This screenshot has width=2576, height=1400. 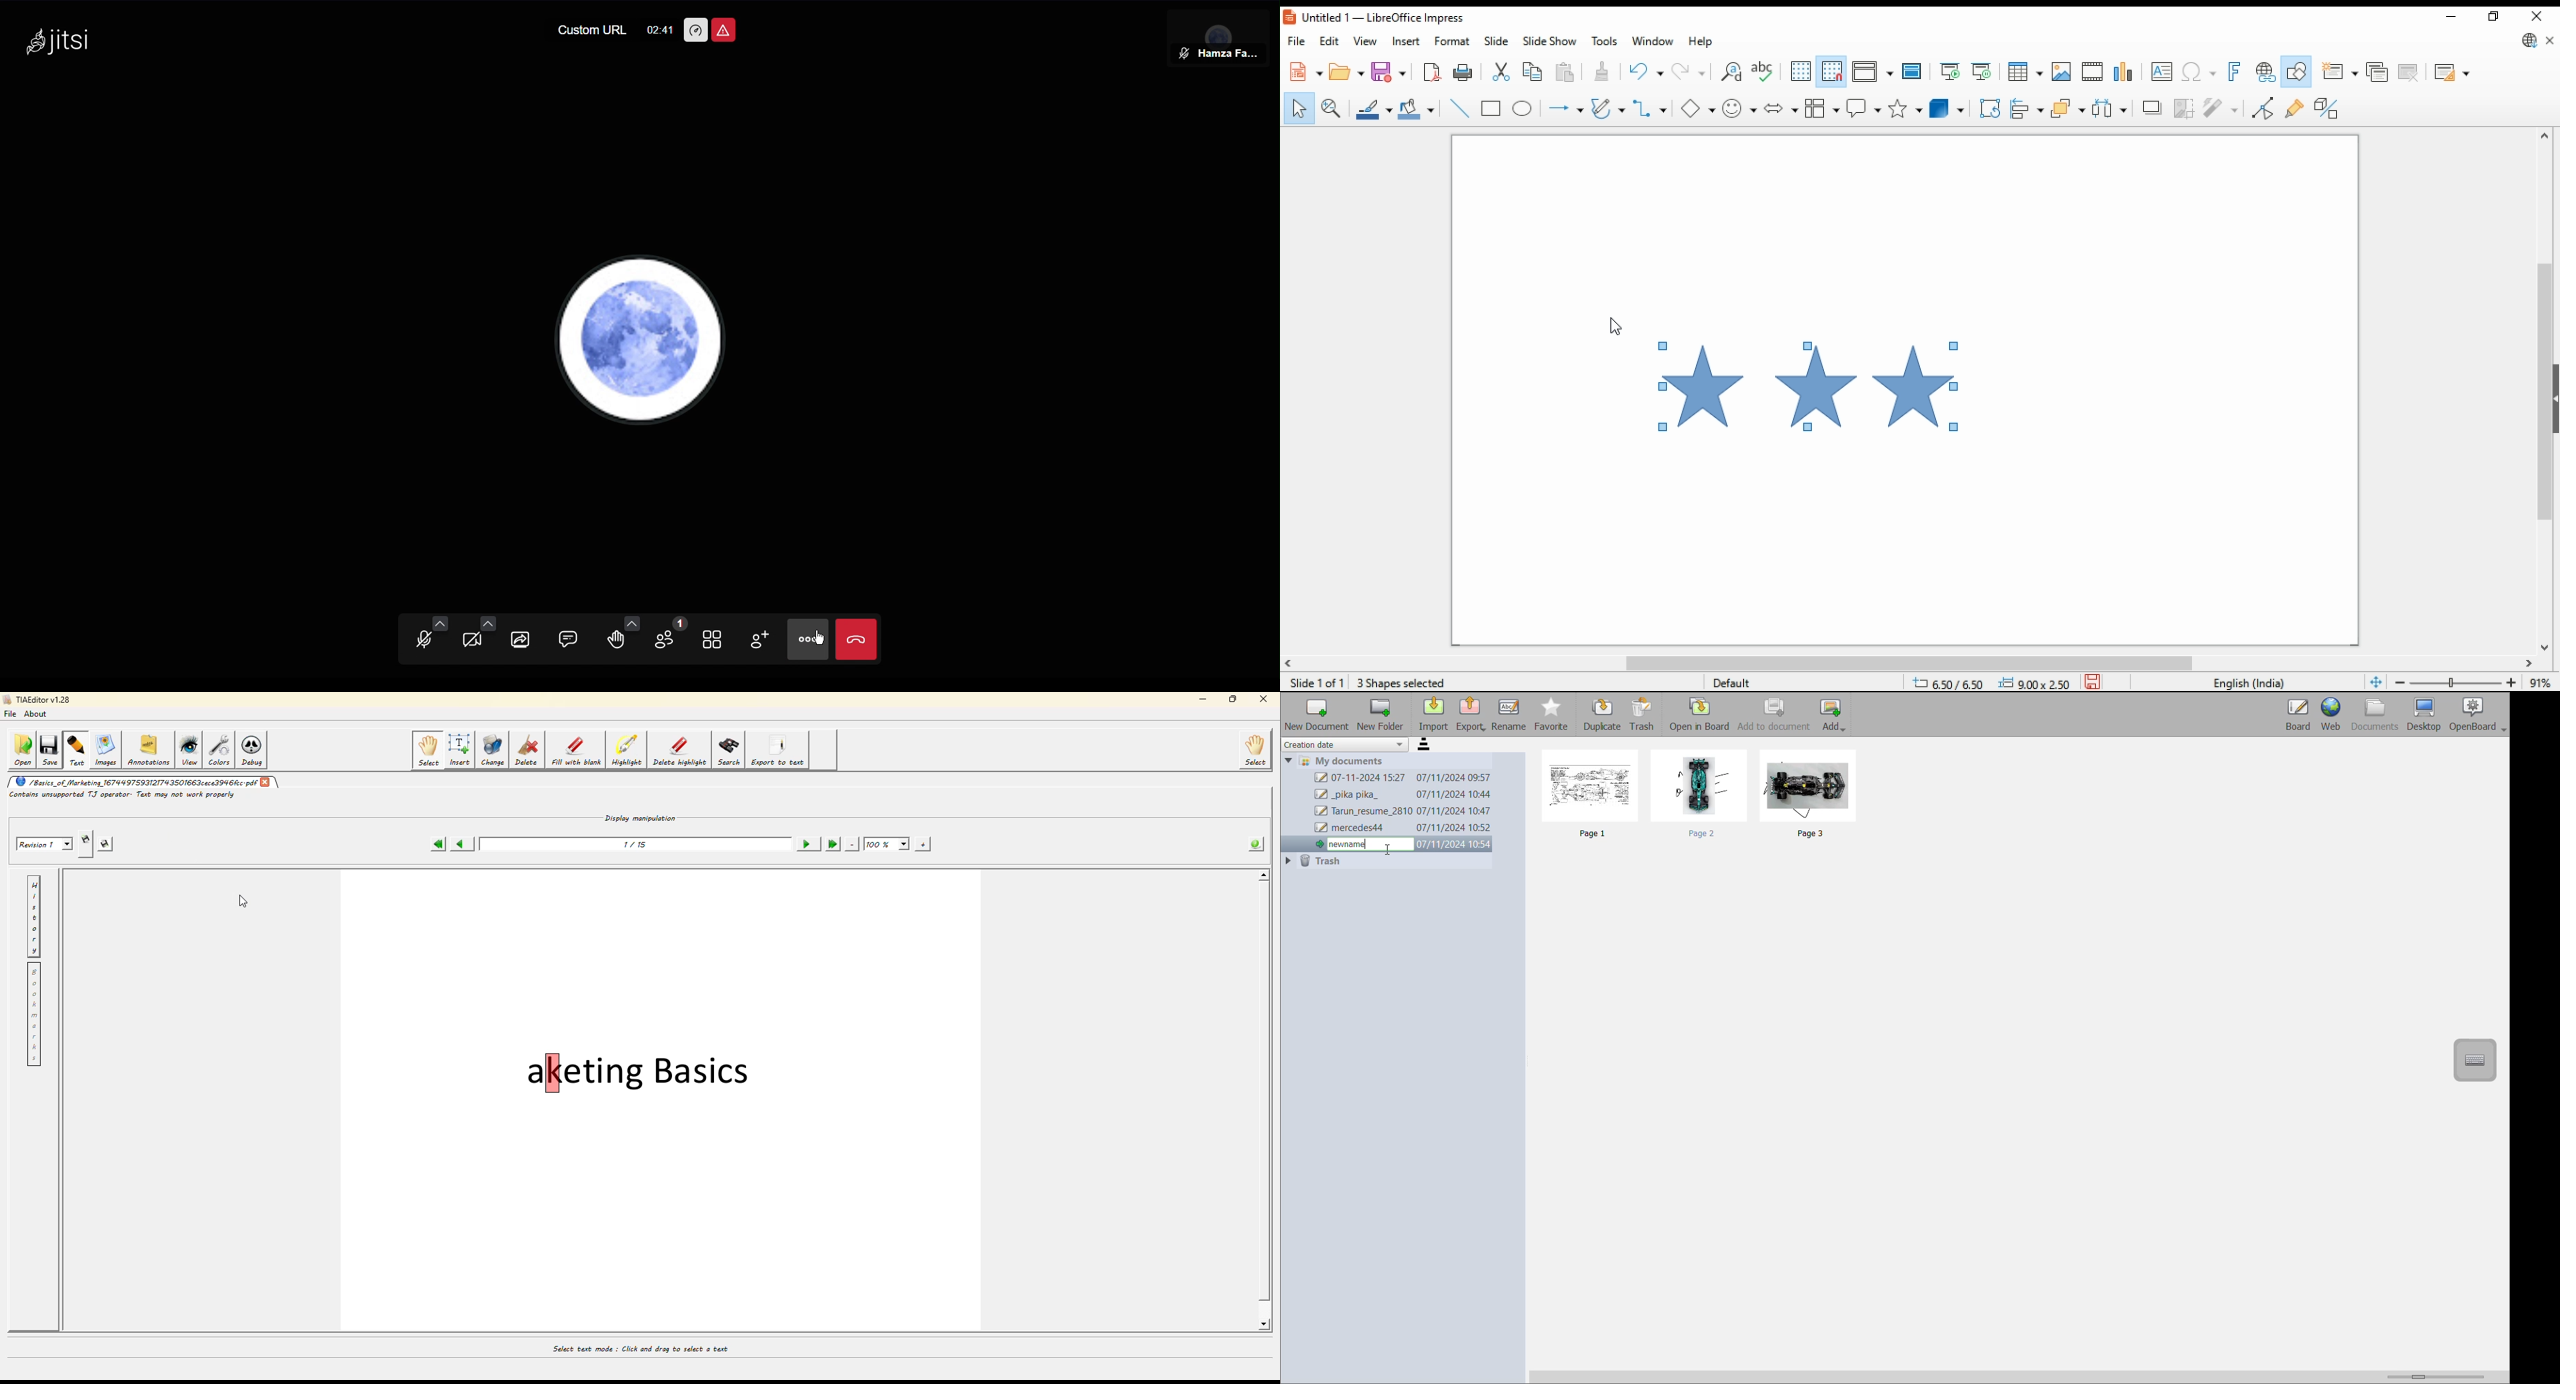 I want to click on start from first slide, so click(x=1949, y=72).